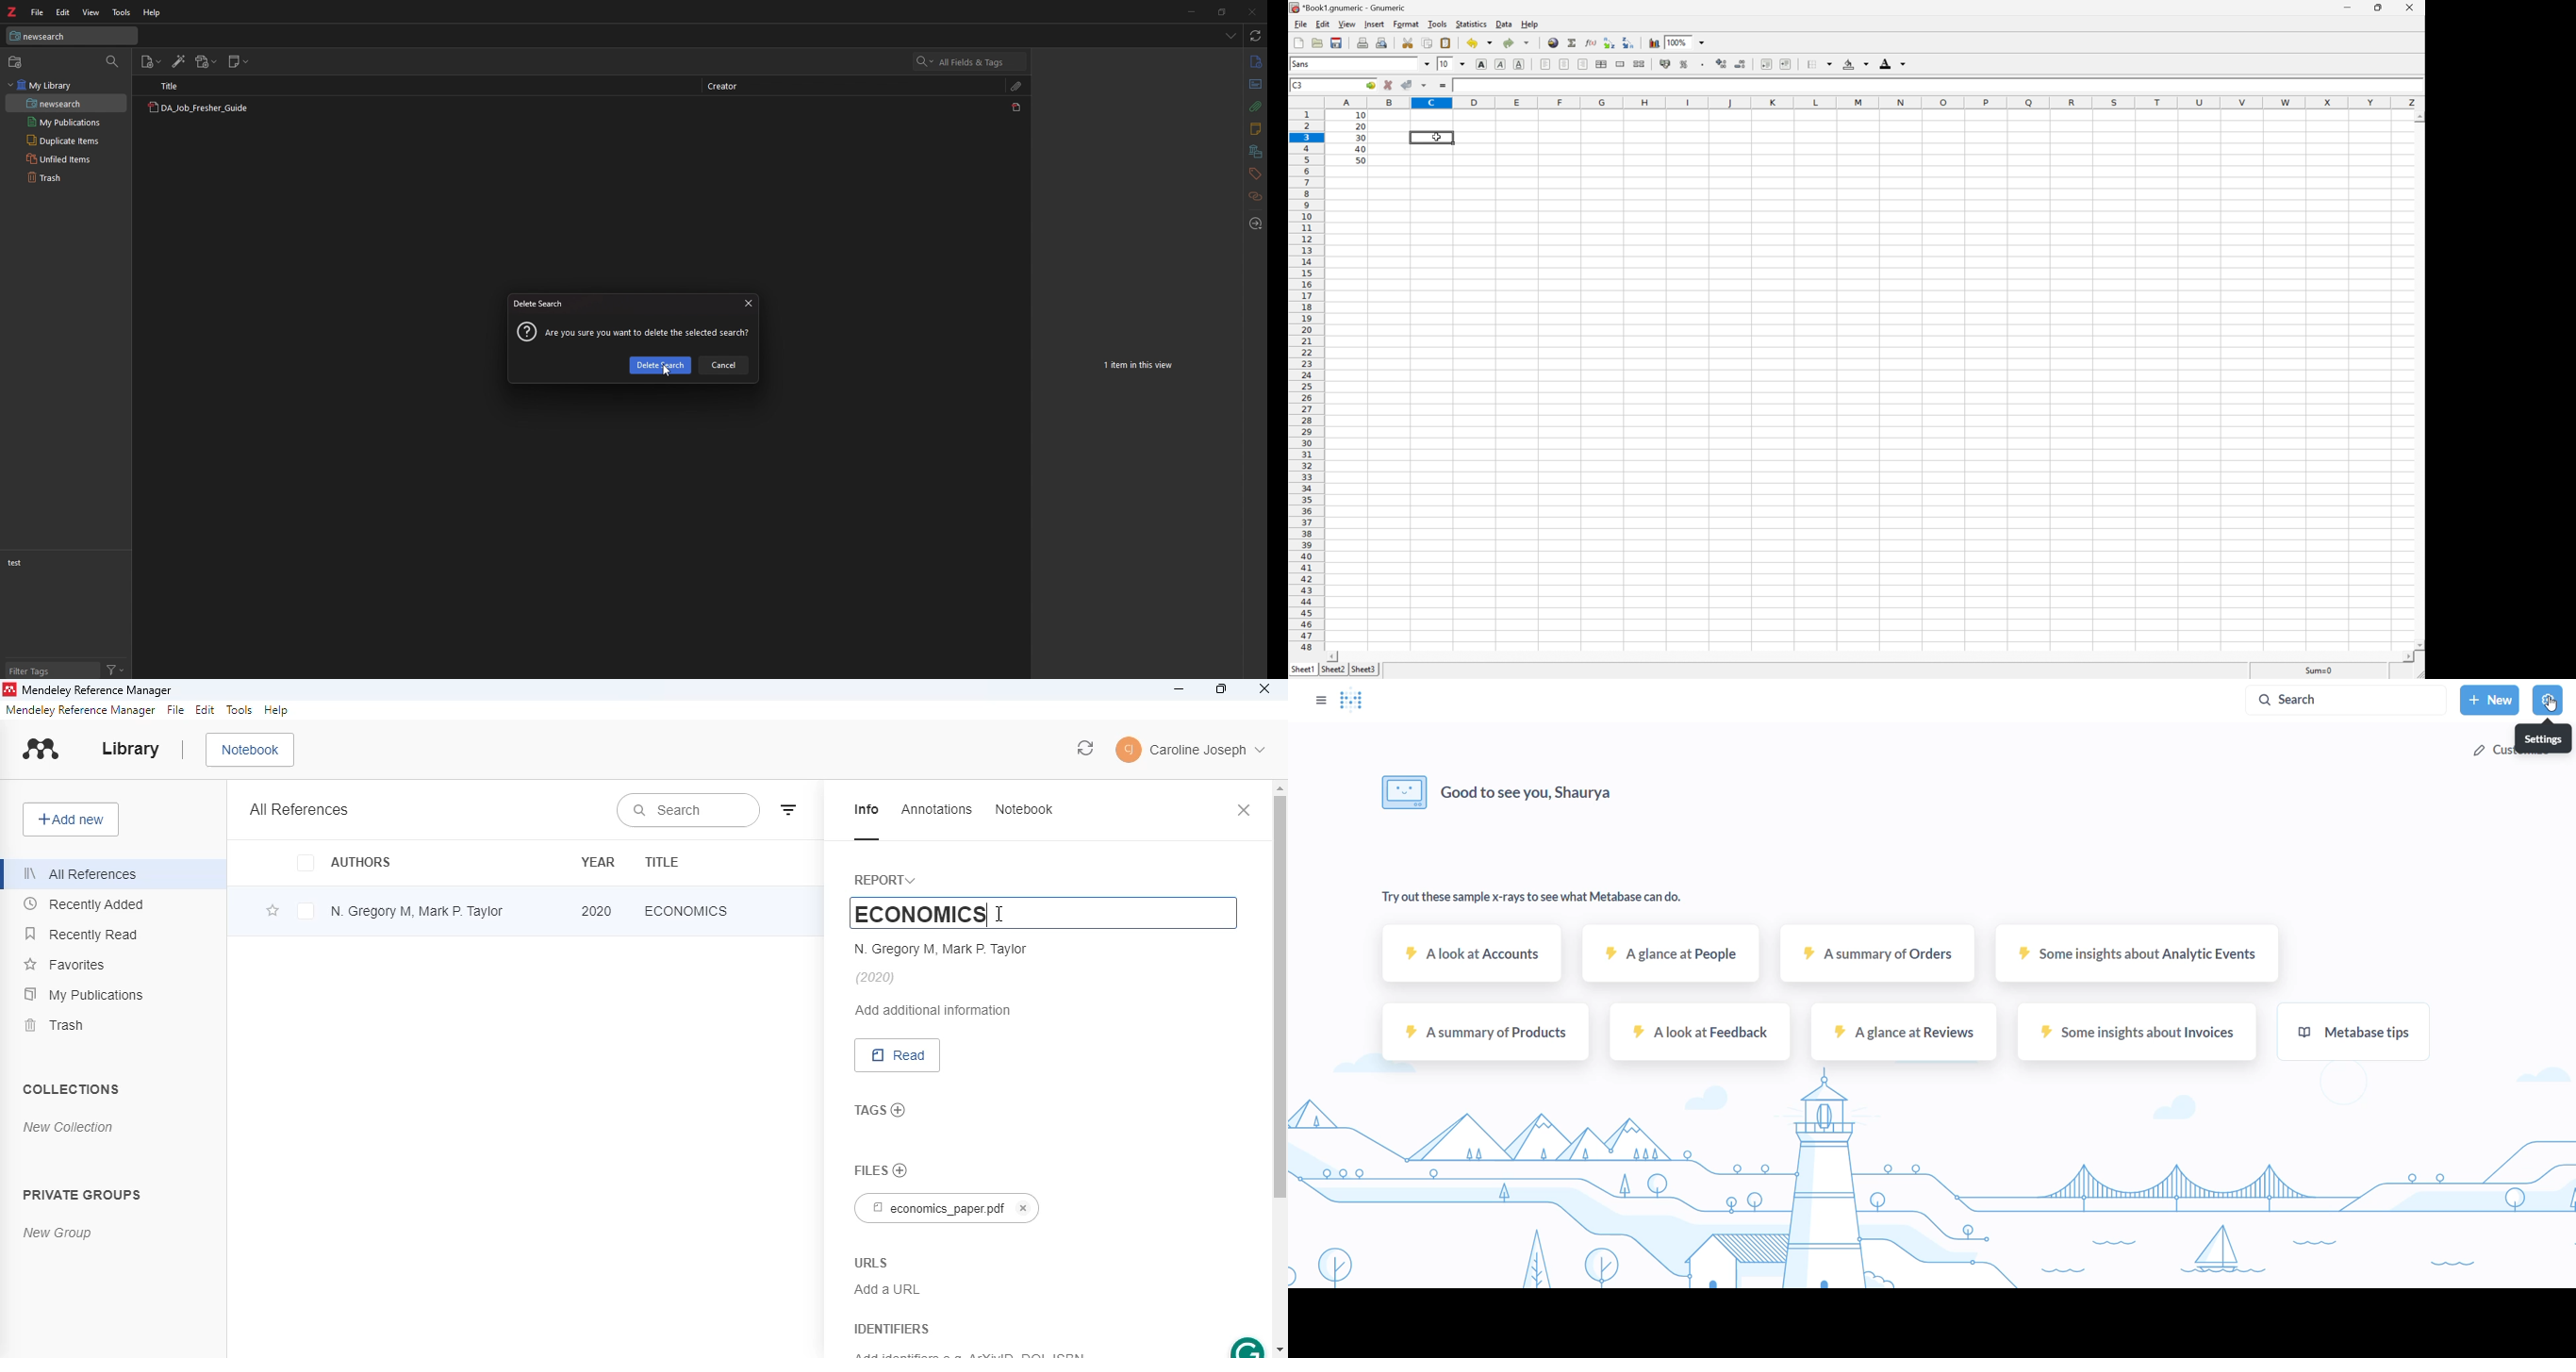 The image size is (2576, 1372). Describe the element at coordinates (900, 1111) in the screenshot. I see `add` at that location.